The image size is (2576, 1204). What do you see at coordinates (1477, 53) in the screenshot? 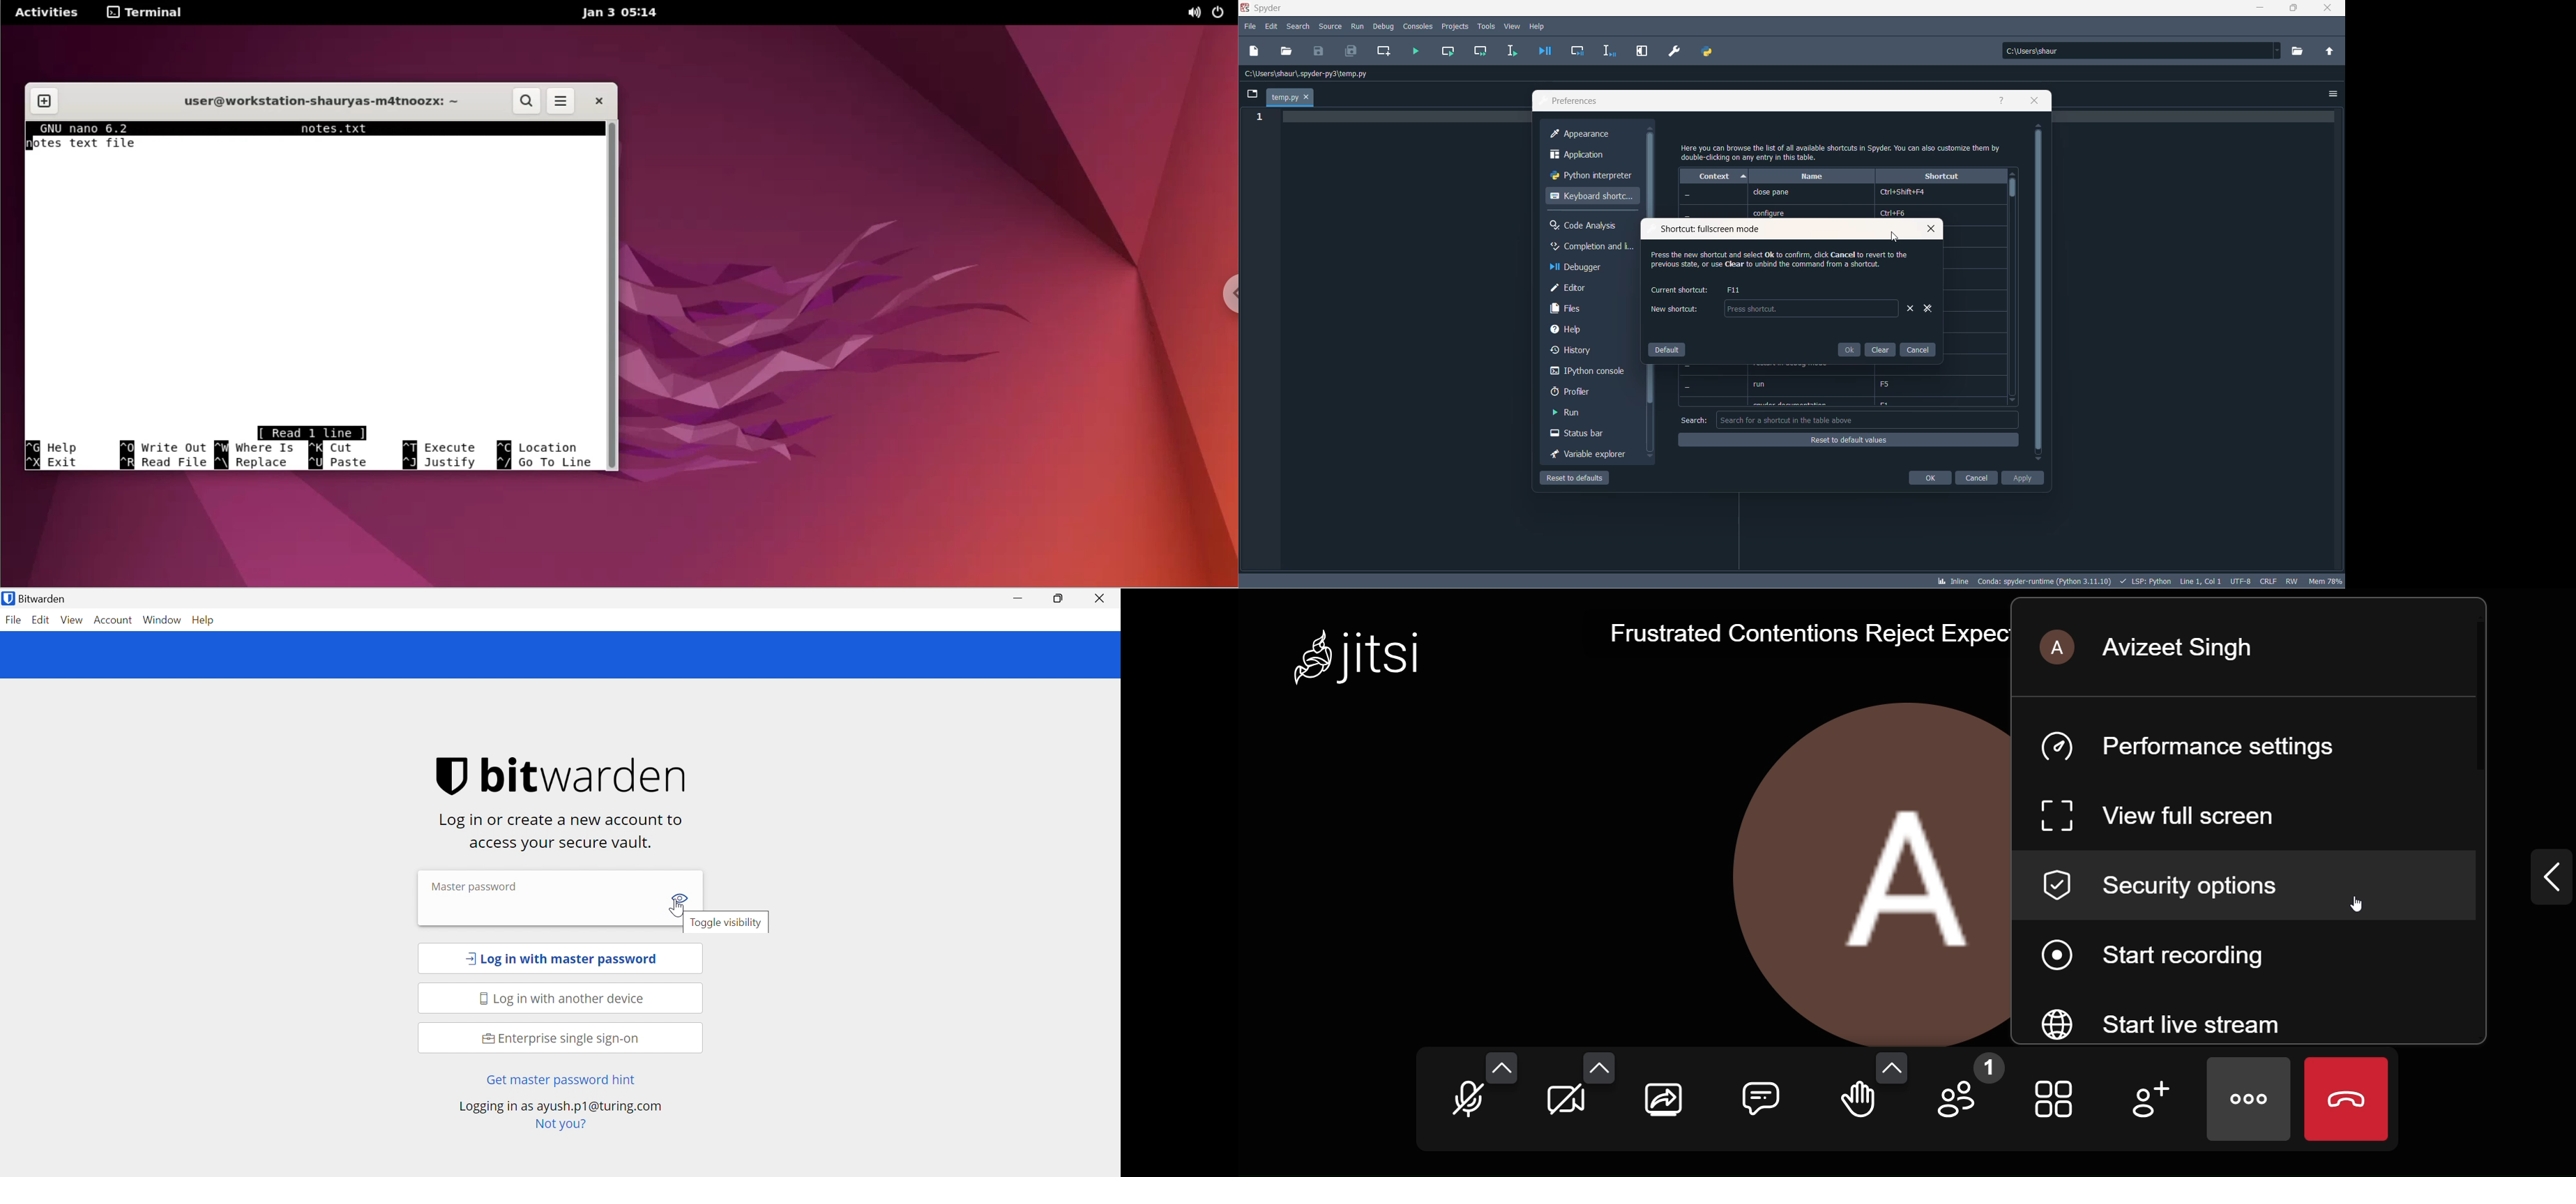
I see `run current cell` at bounding box center [1477, 53].